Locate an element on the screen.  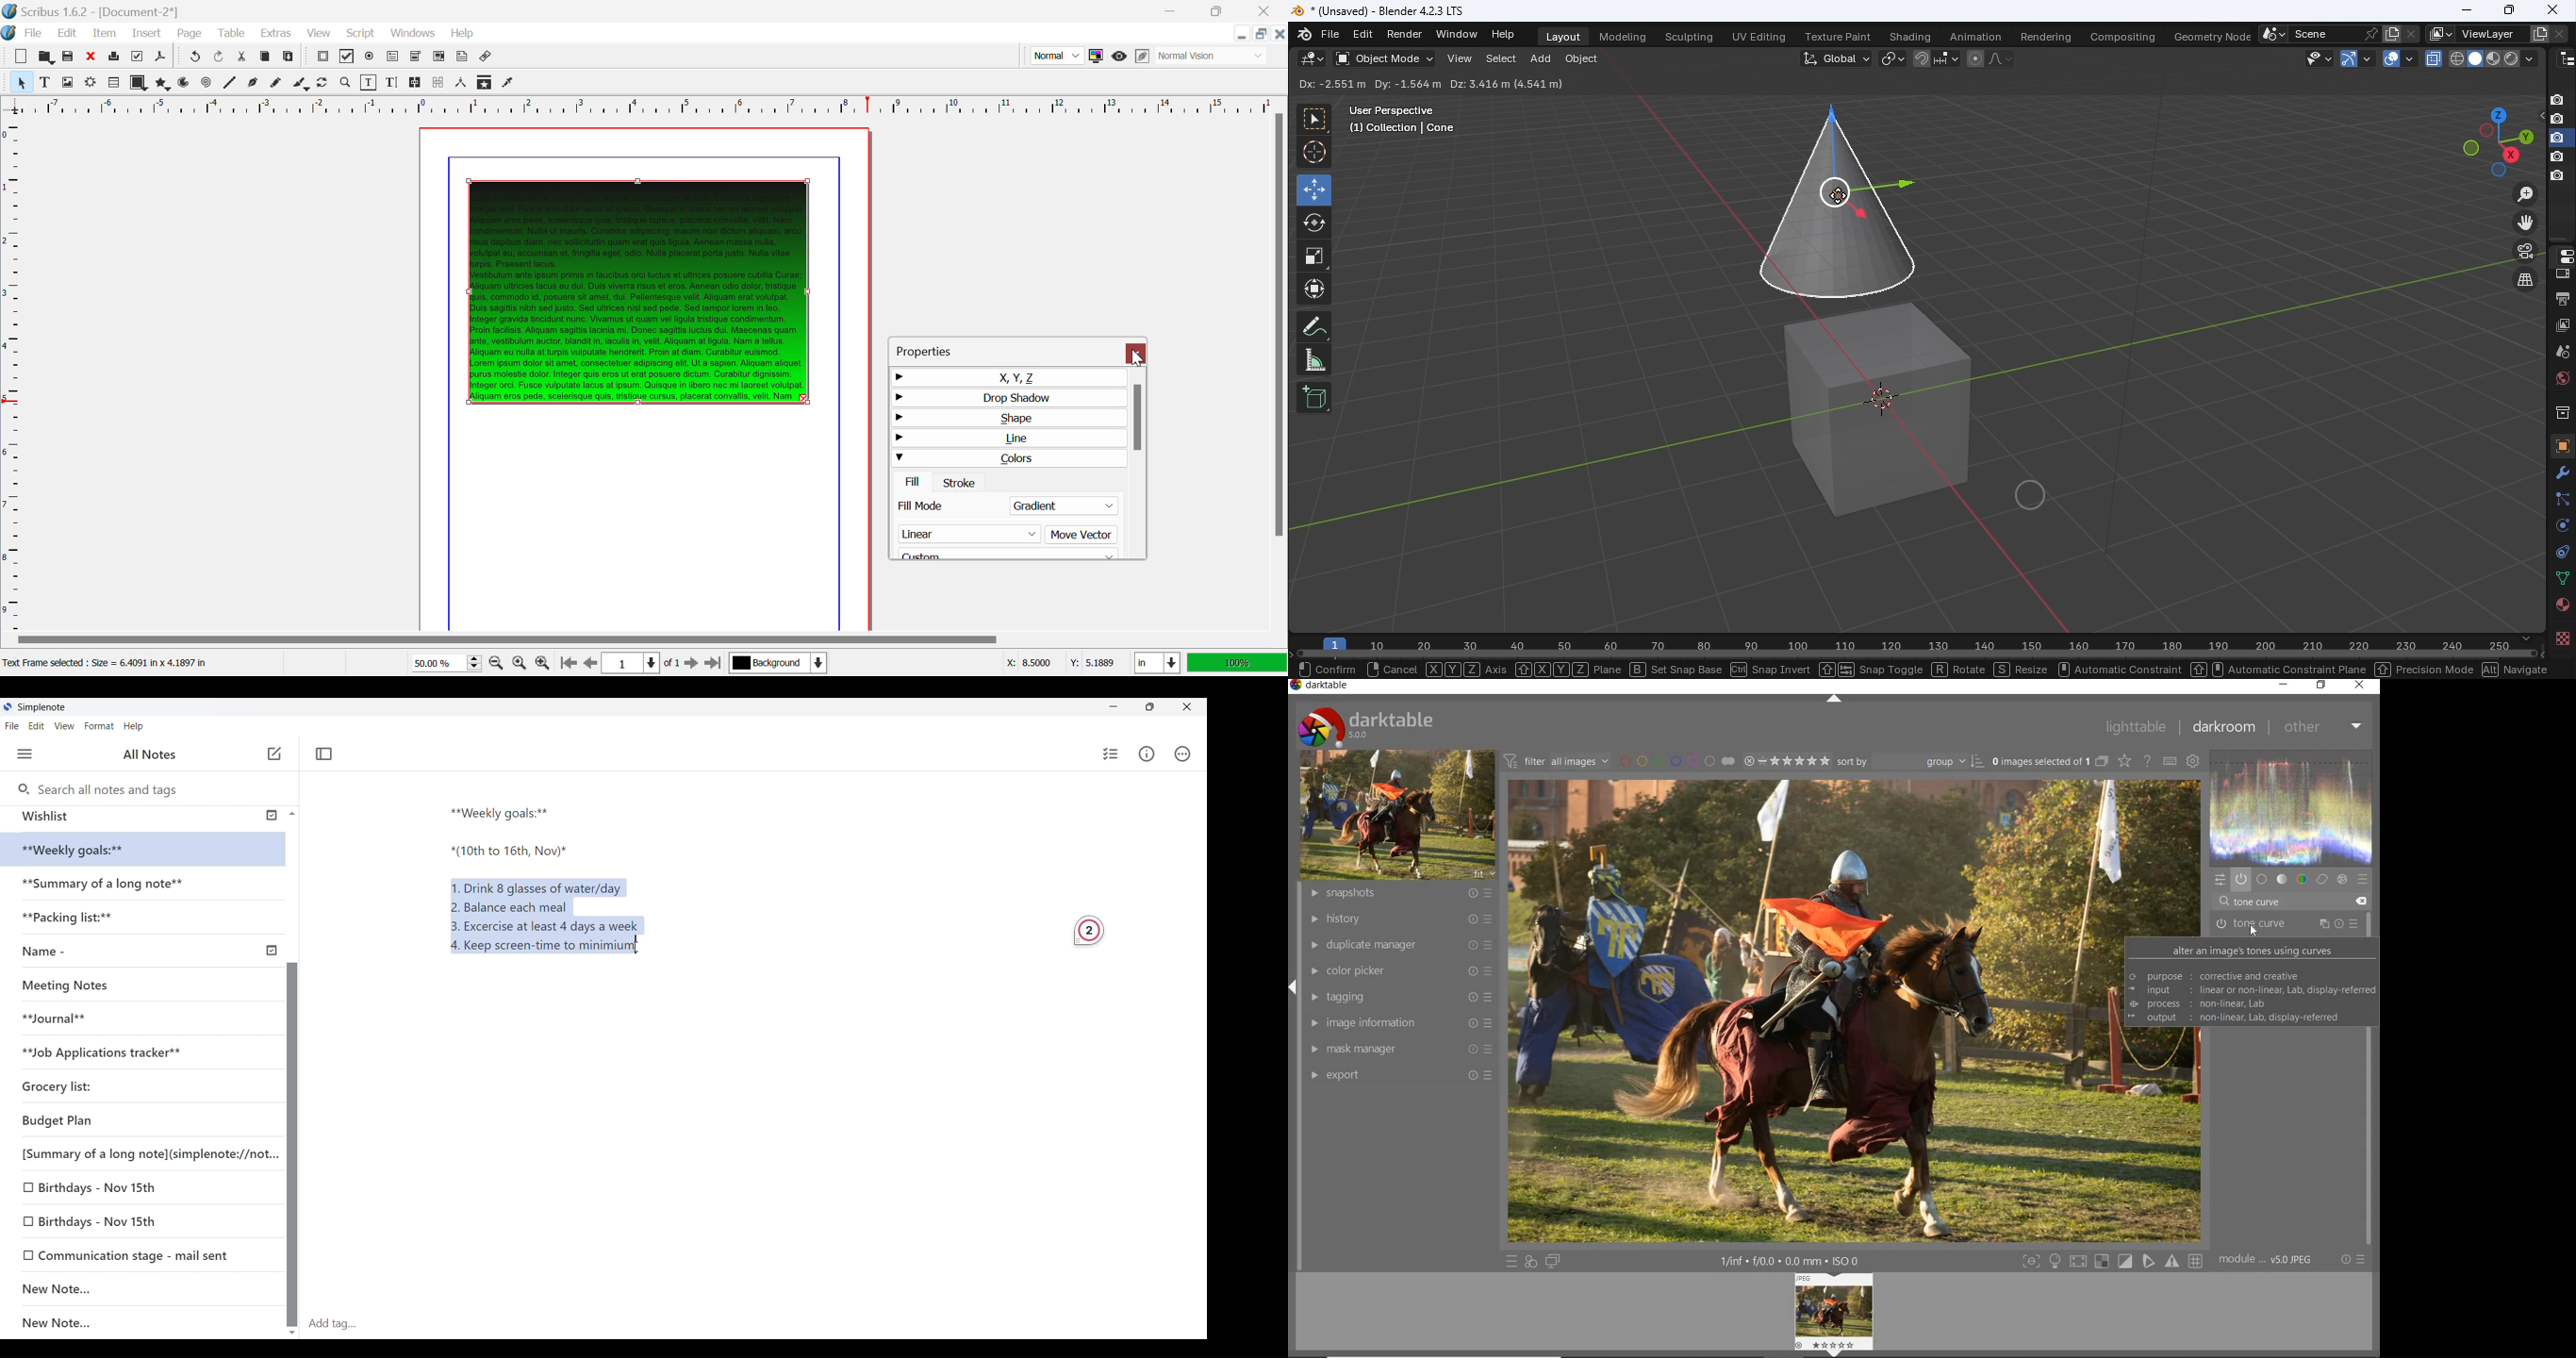
Page Rotation is located at coordinates (325, 84).